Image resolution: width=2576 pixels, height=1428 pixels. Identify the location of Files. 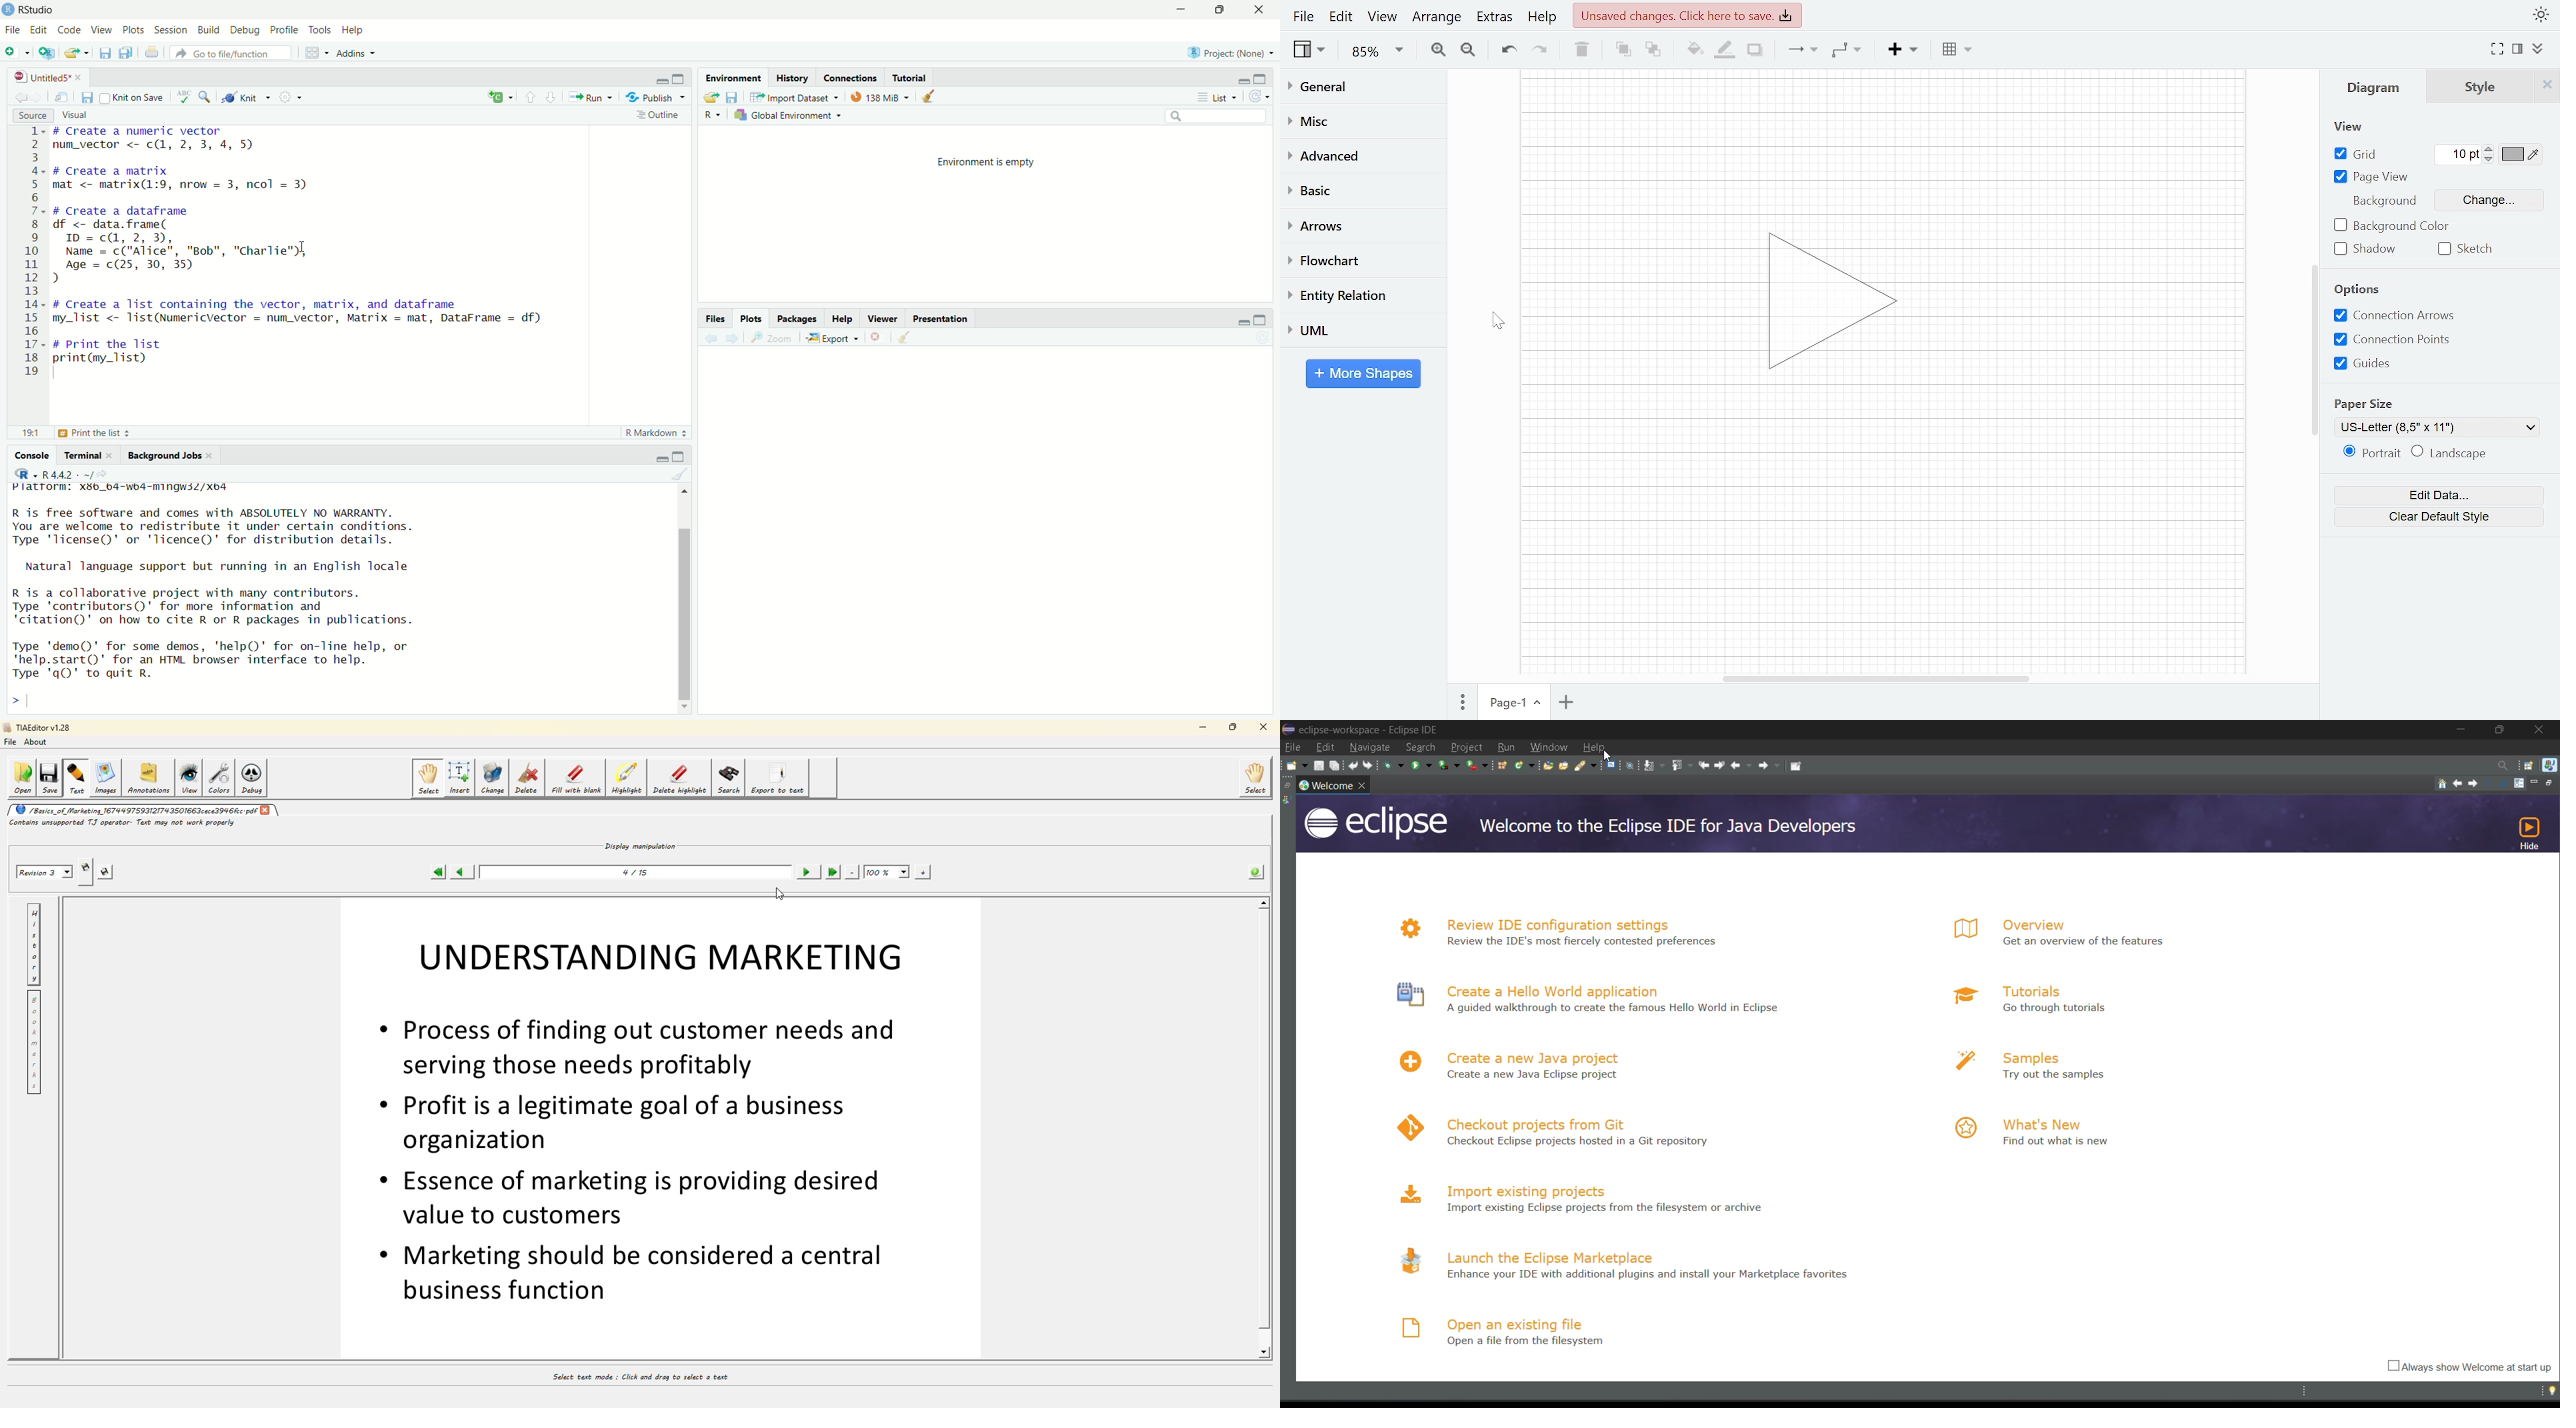
(719, 319).